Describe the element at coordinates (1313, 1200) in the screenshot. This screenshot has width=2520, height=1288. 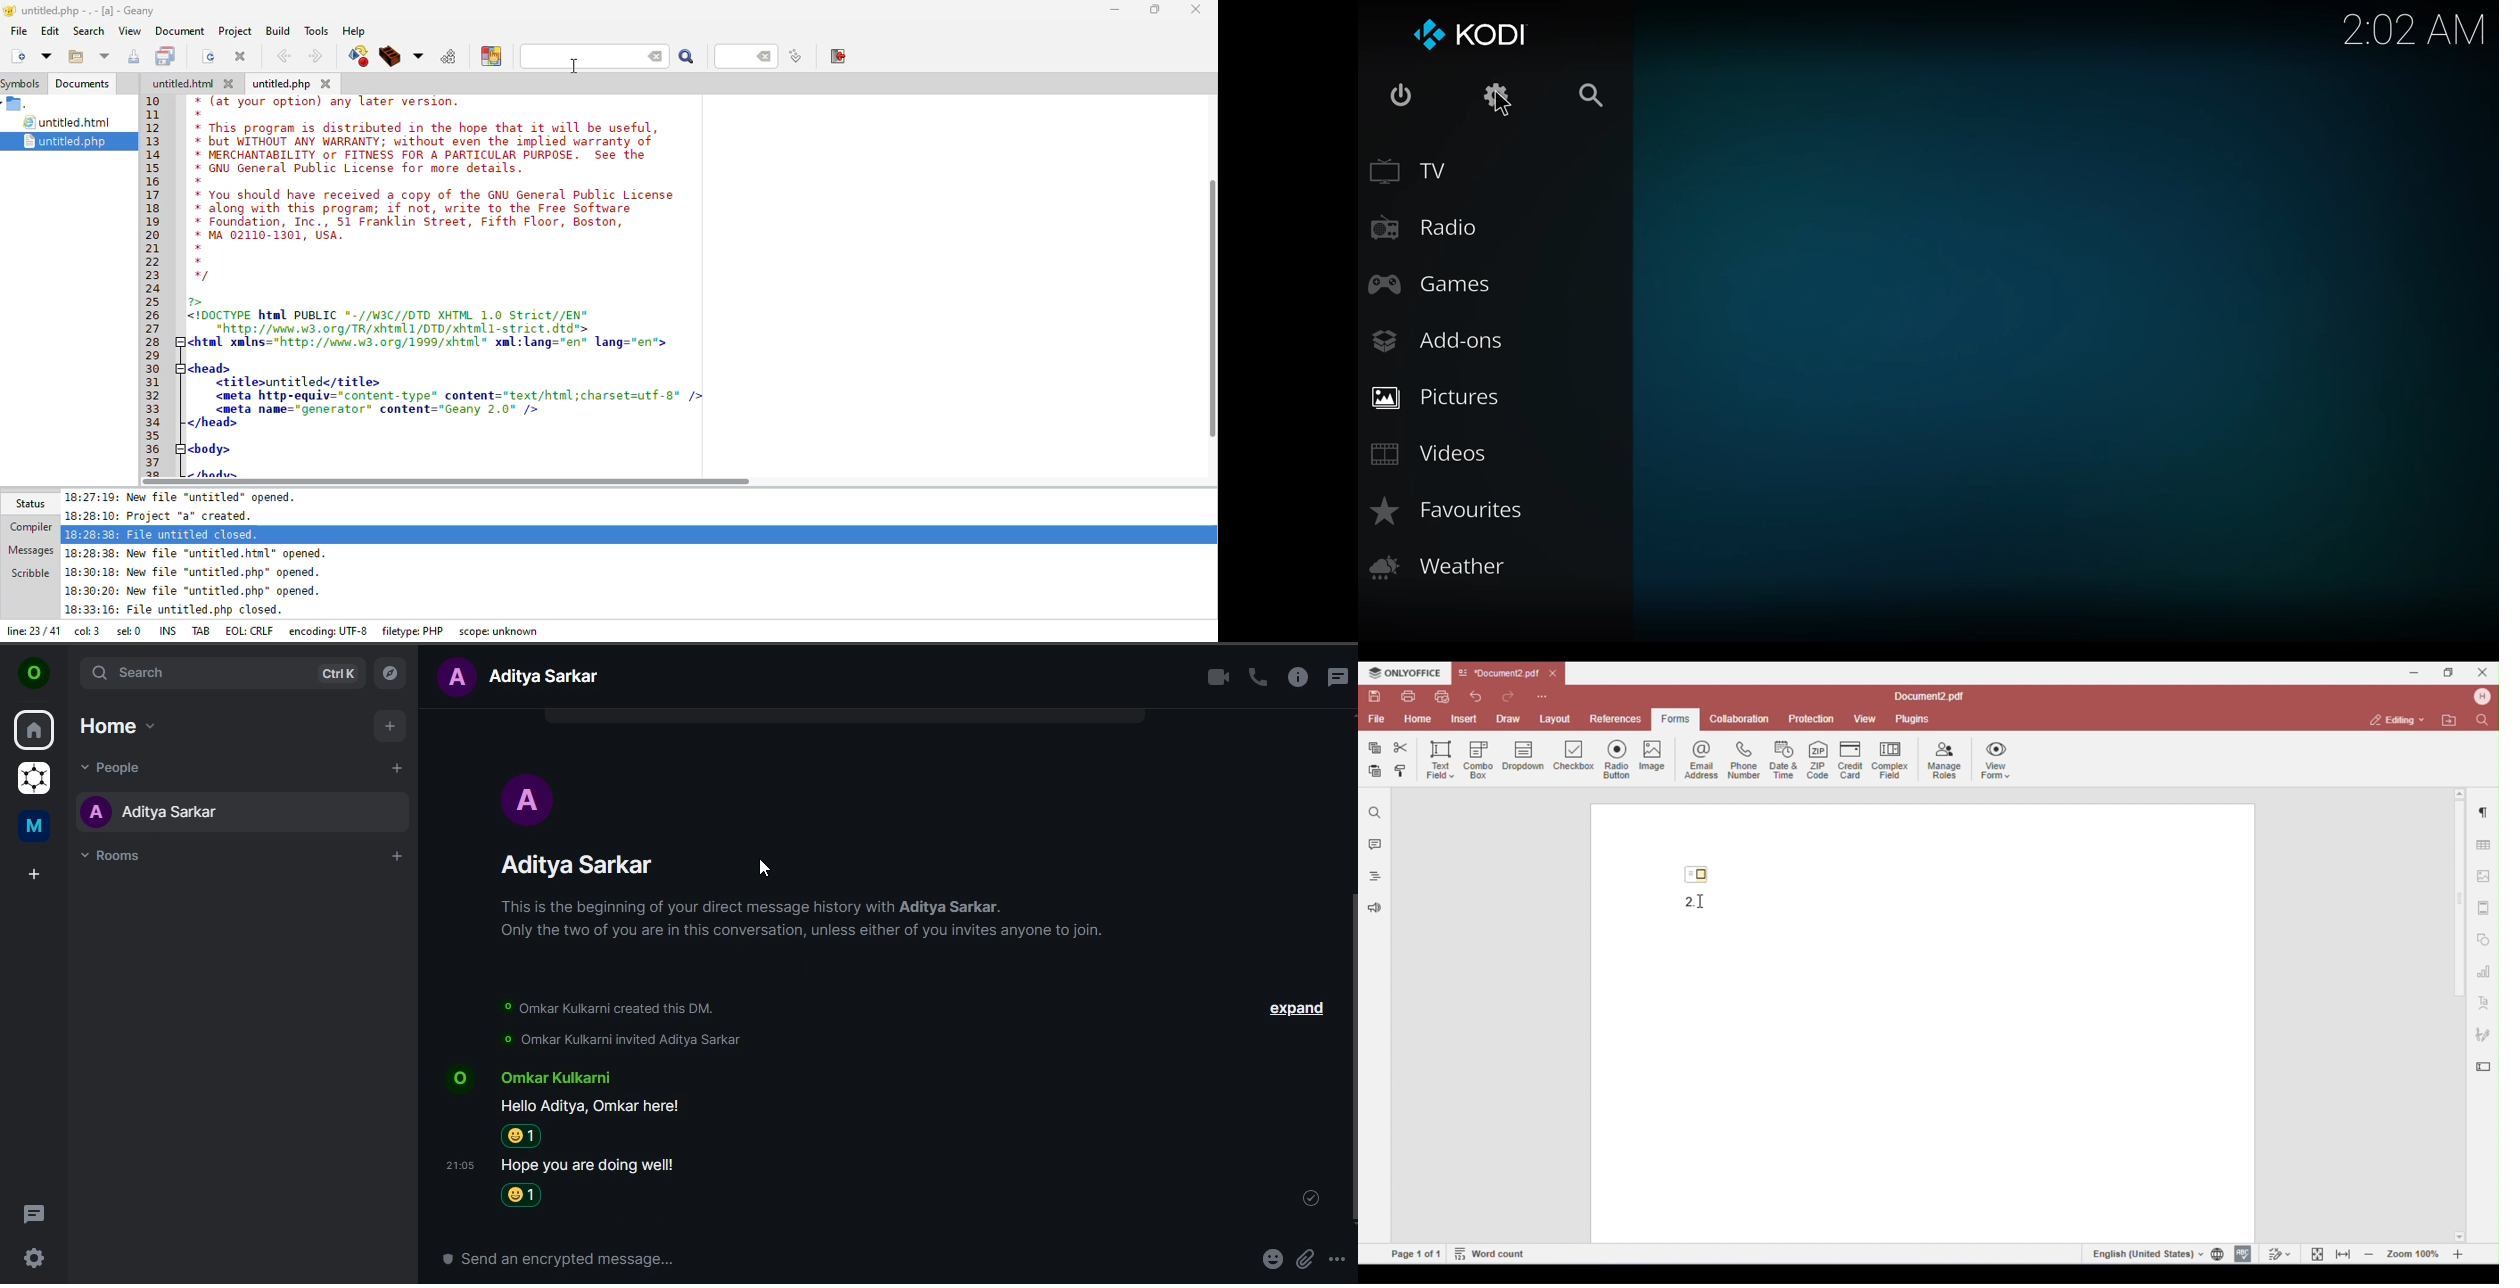
I see `message sent` at that location.